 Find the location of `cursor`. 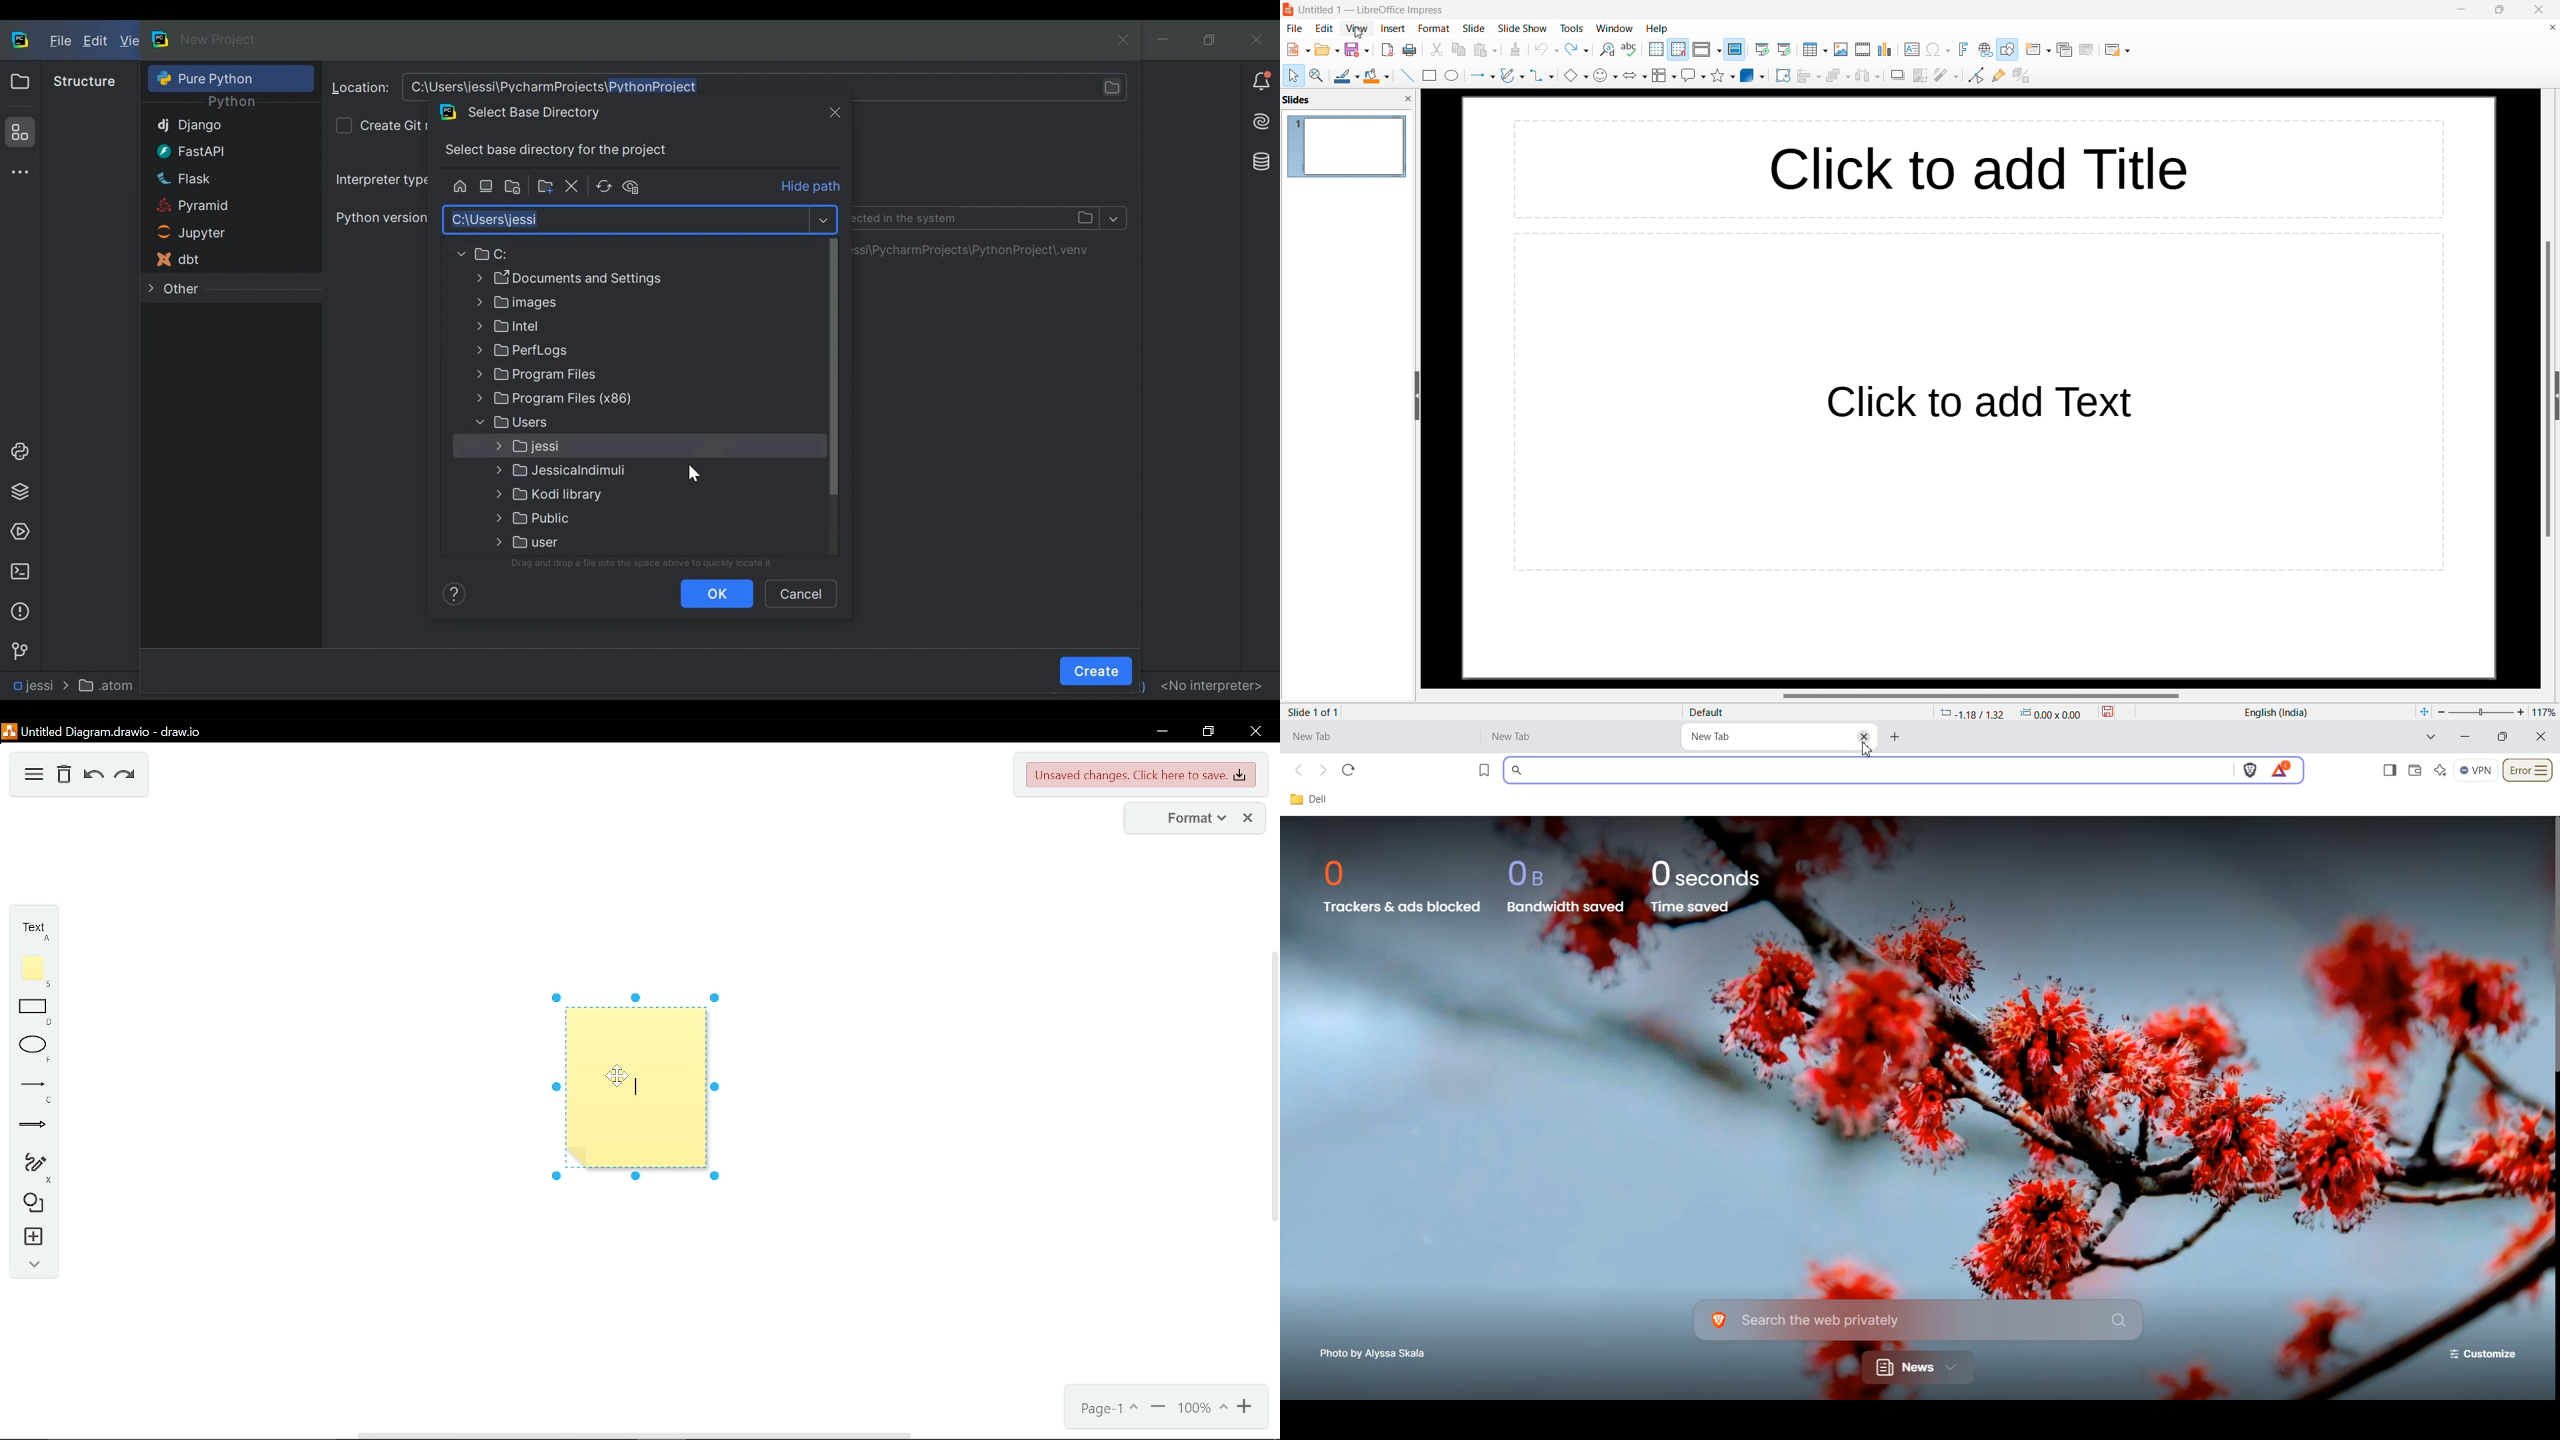

cursor is located at coordinates (1359, 33).